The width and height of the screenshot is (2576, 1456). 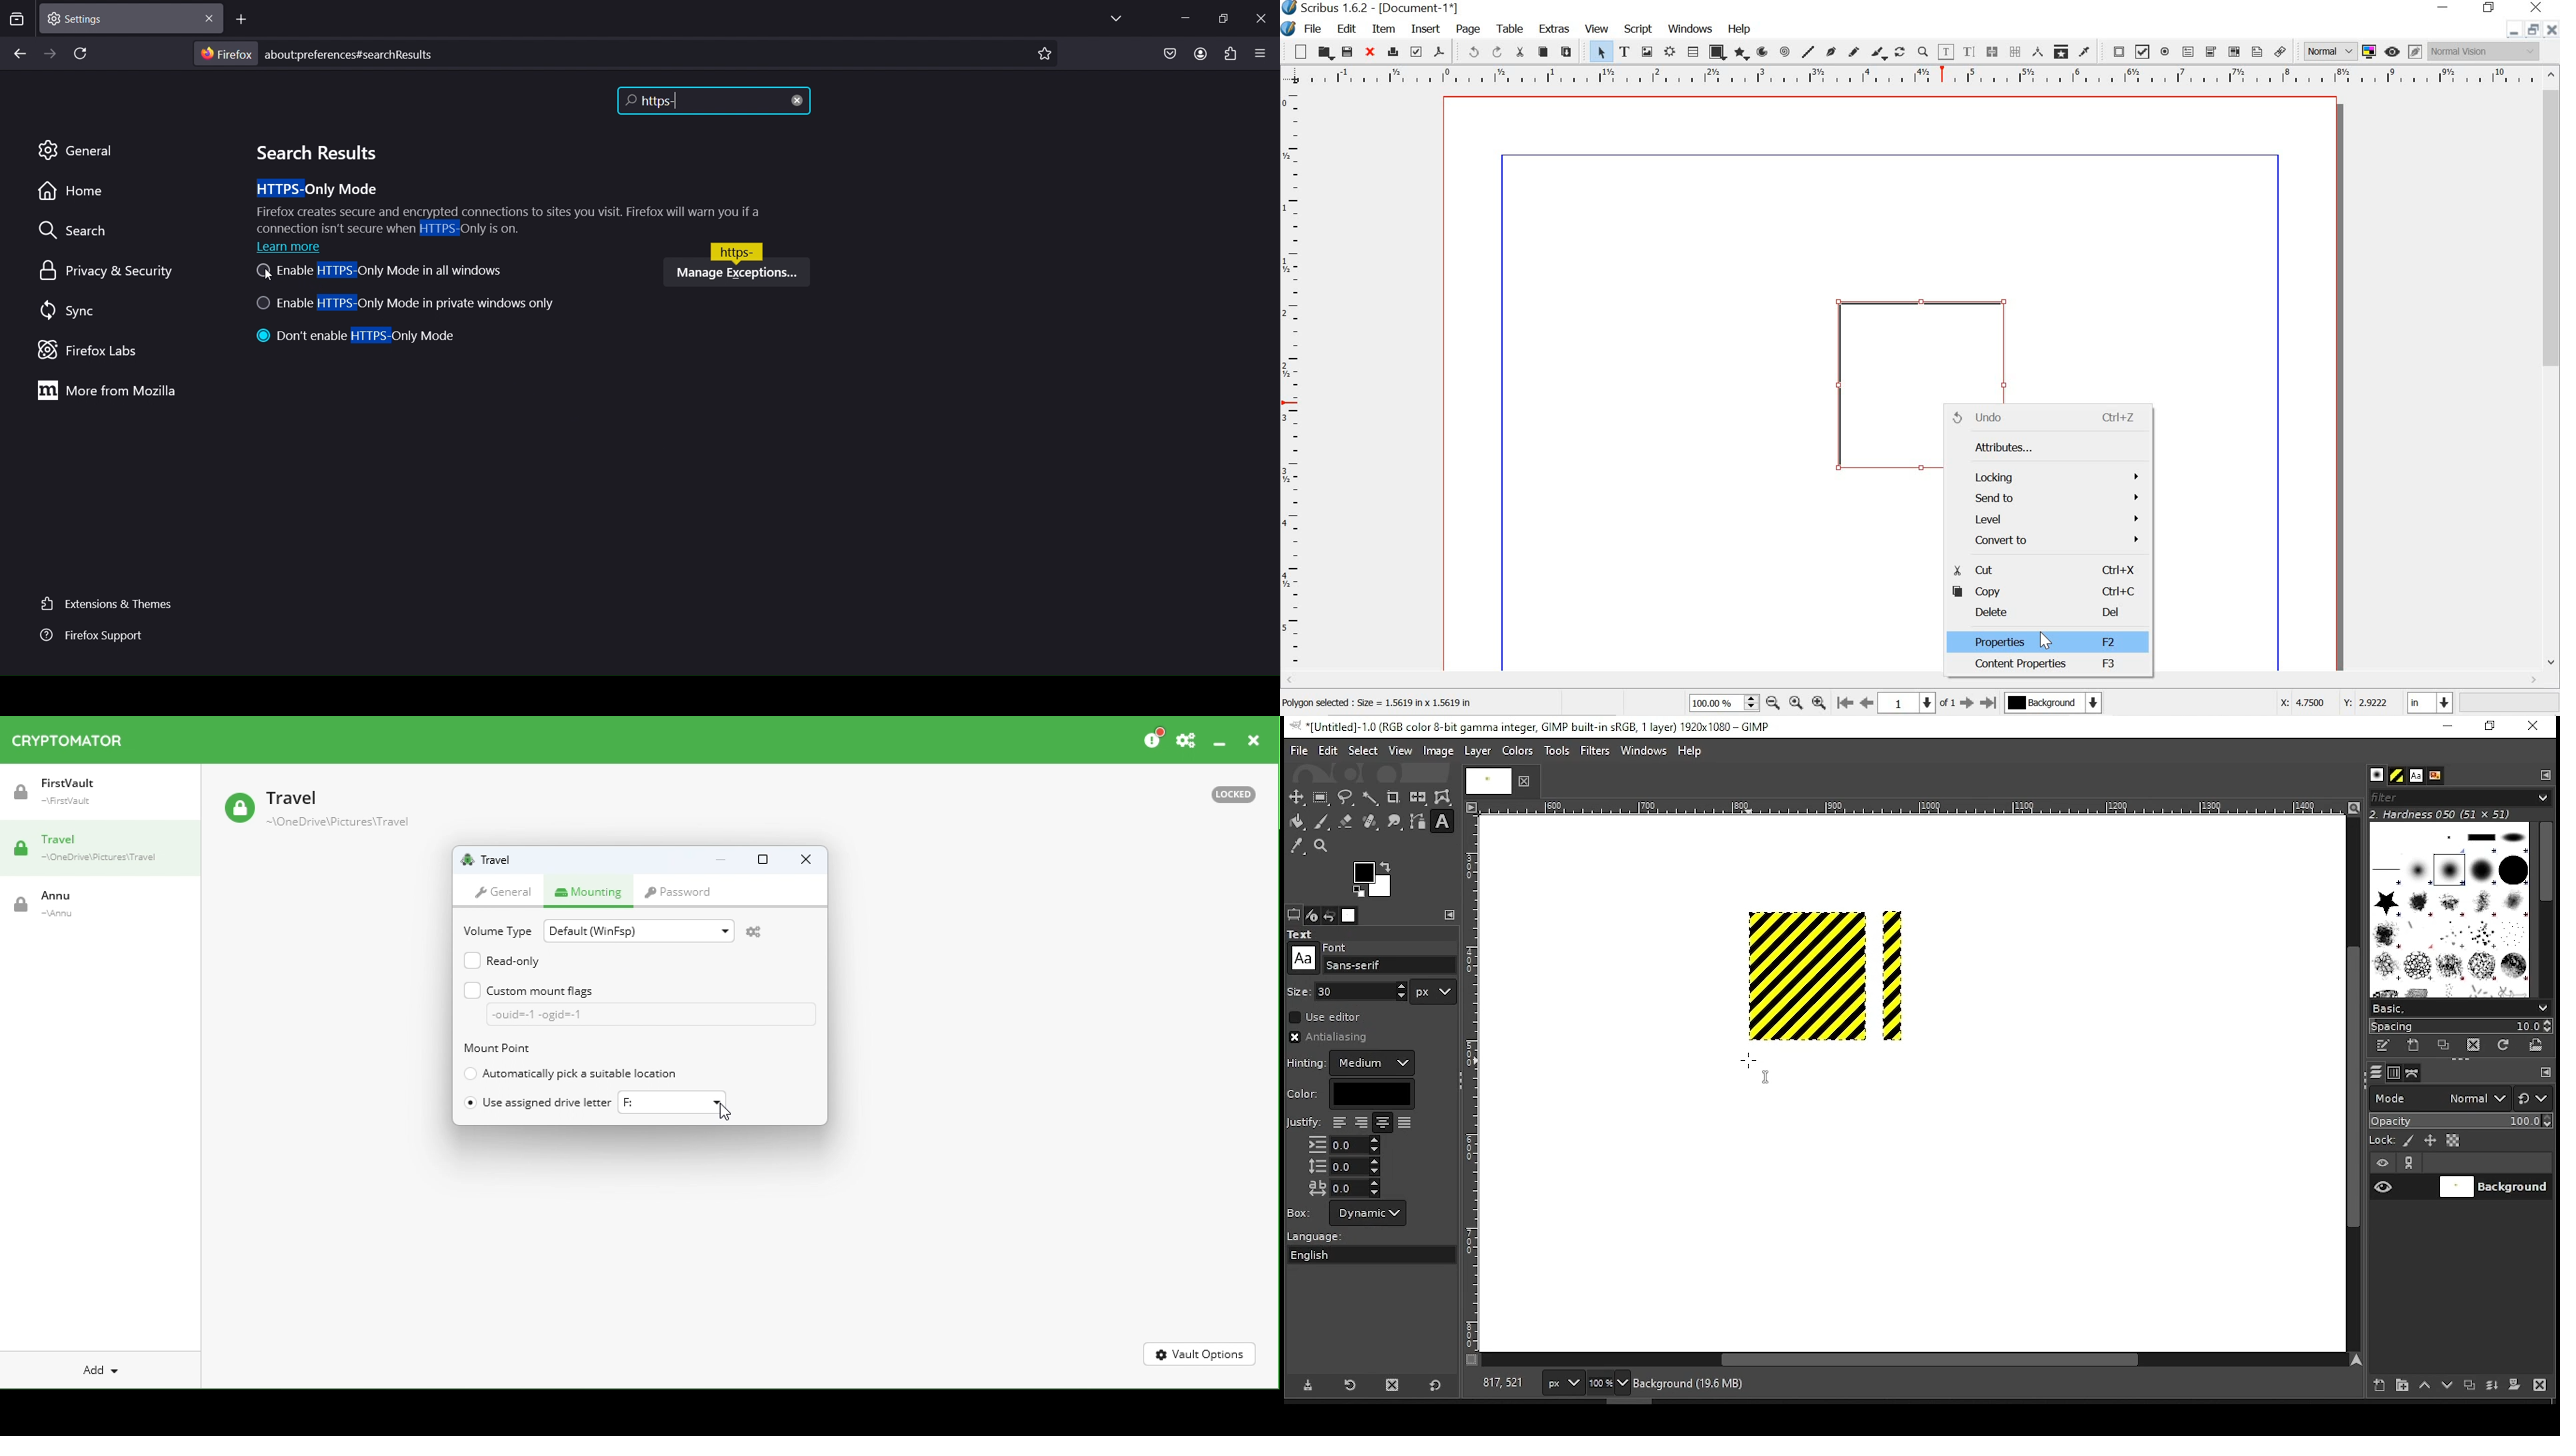 What do you see at coordinates (1261, 51) in the screenshot?
I see `open applicationmenu` at bounding box center [1261, 51].